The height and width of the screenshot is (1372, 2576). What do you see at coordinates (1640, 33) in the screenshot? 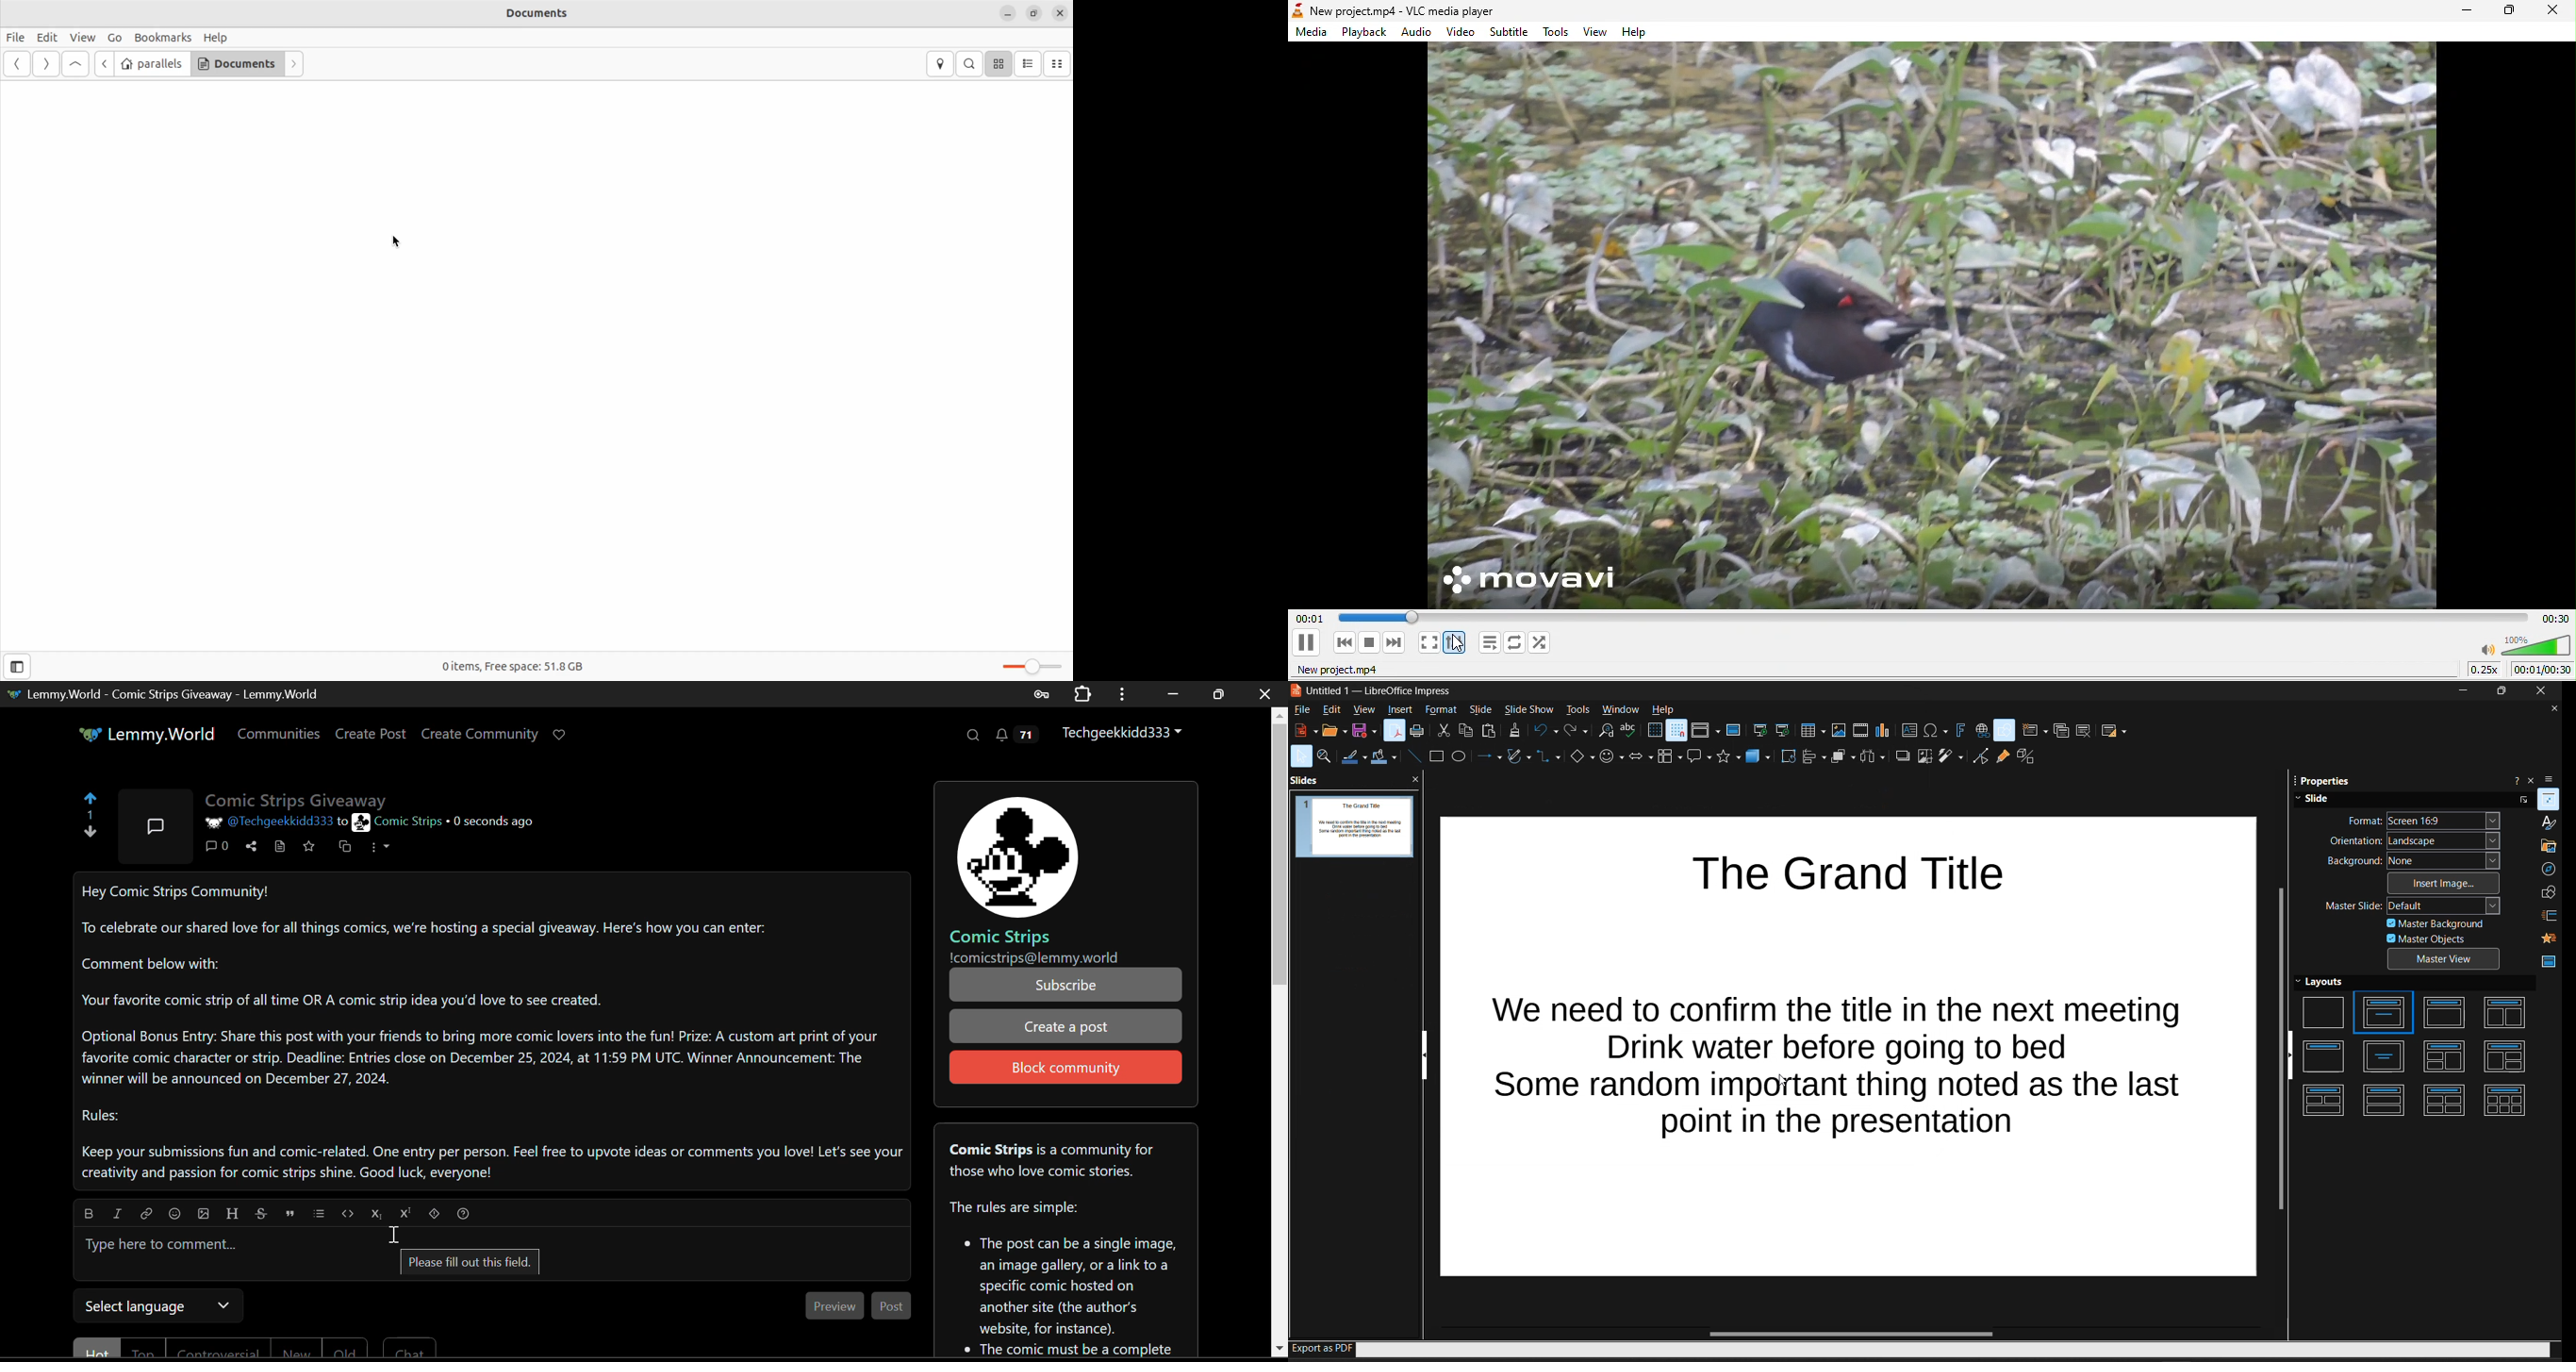
I see `help` at bounding box center [1640, 33].